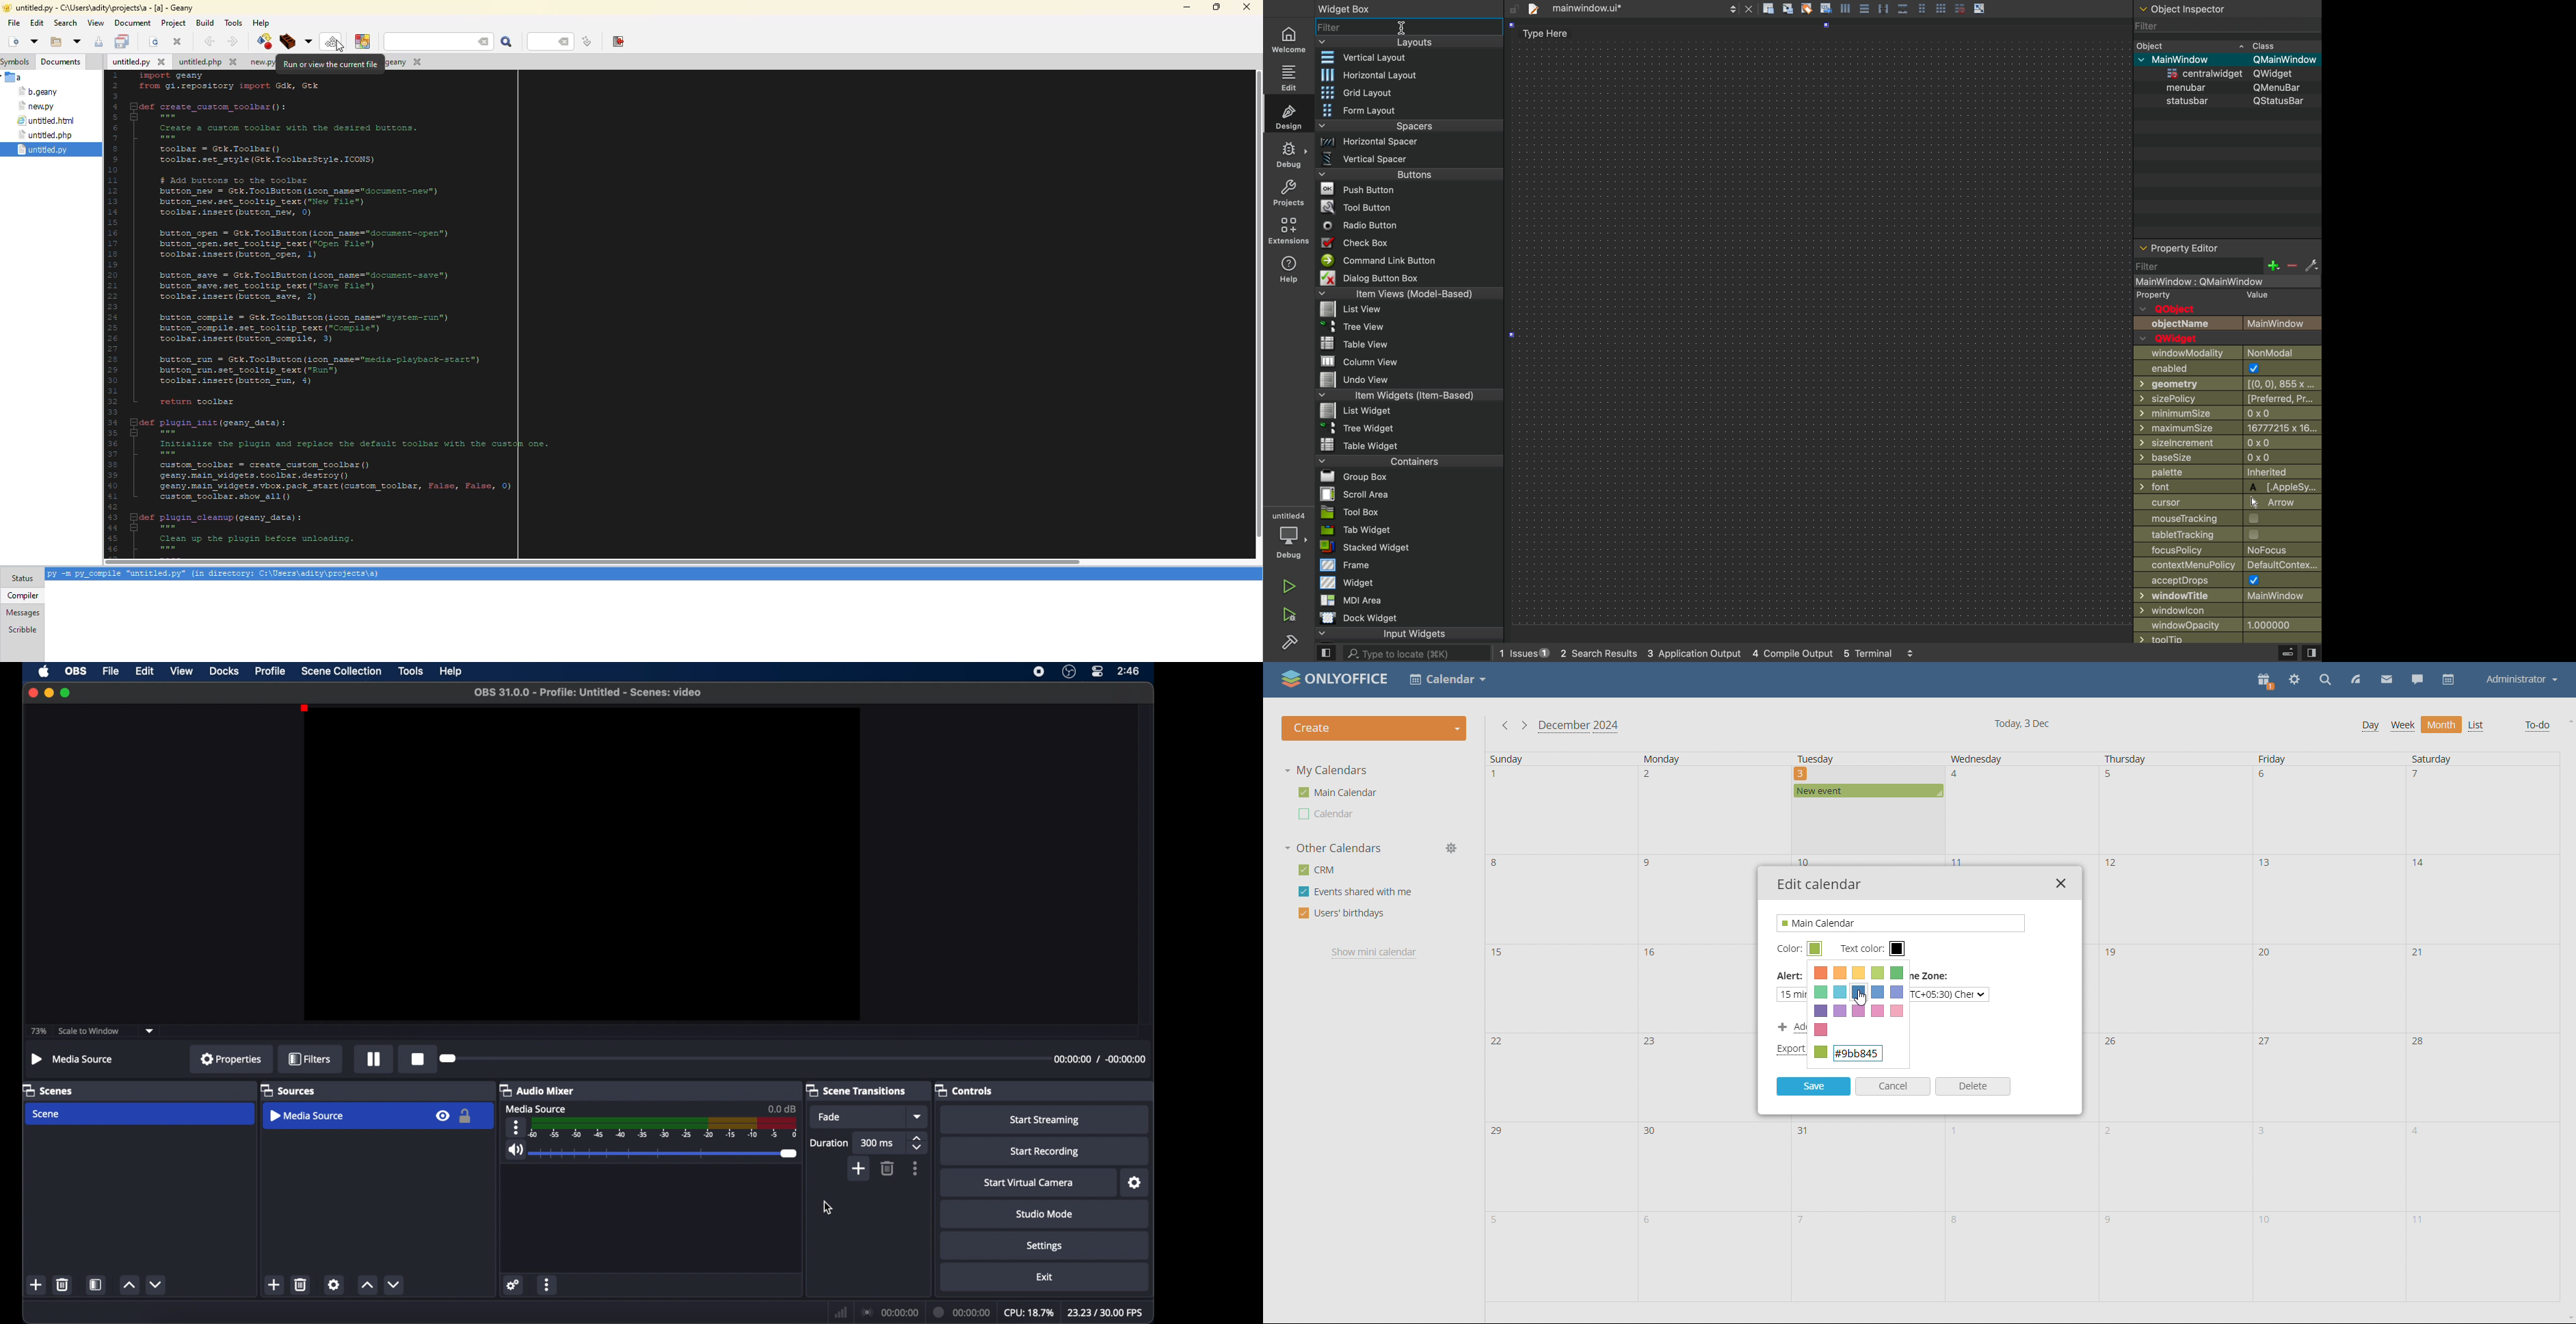 This screenshot has width=2576, height=1344. I want to click on item widgets, so click(1407, 395).